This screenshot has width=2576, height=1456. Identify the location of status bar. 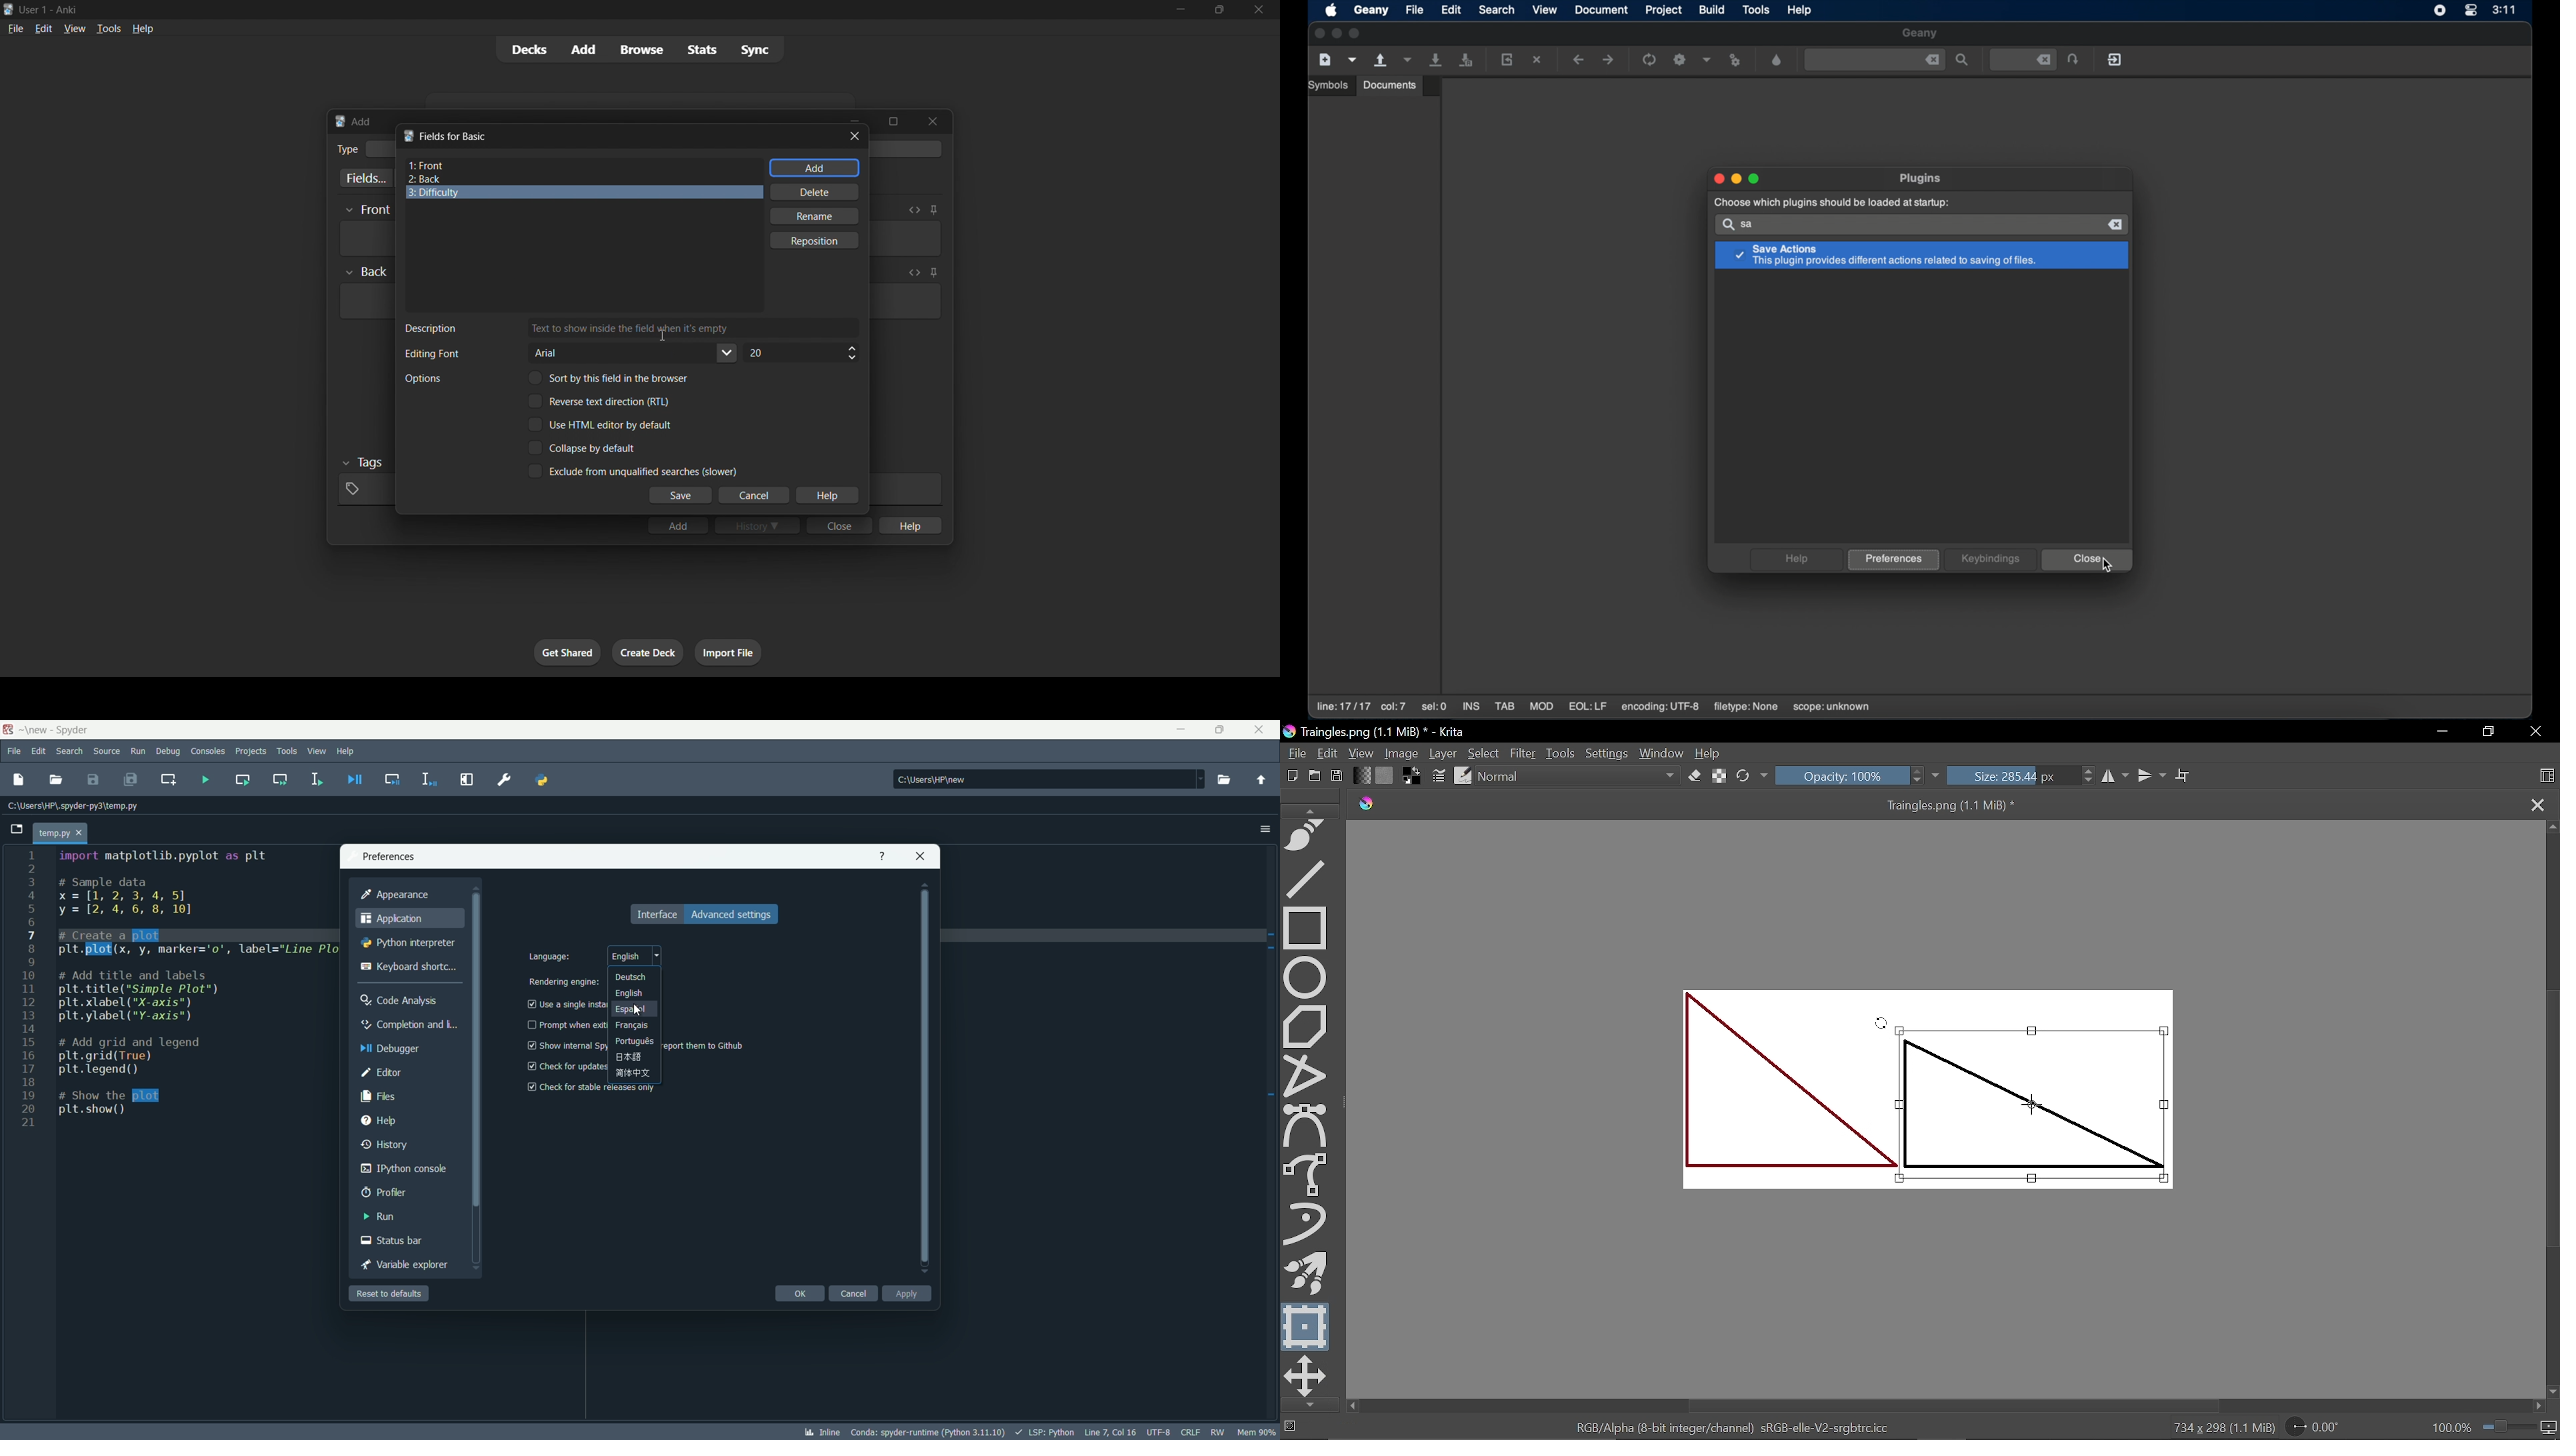
(393, 1241).